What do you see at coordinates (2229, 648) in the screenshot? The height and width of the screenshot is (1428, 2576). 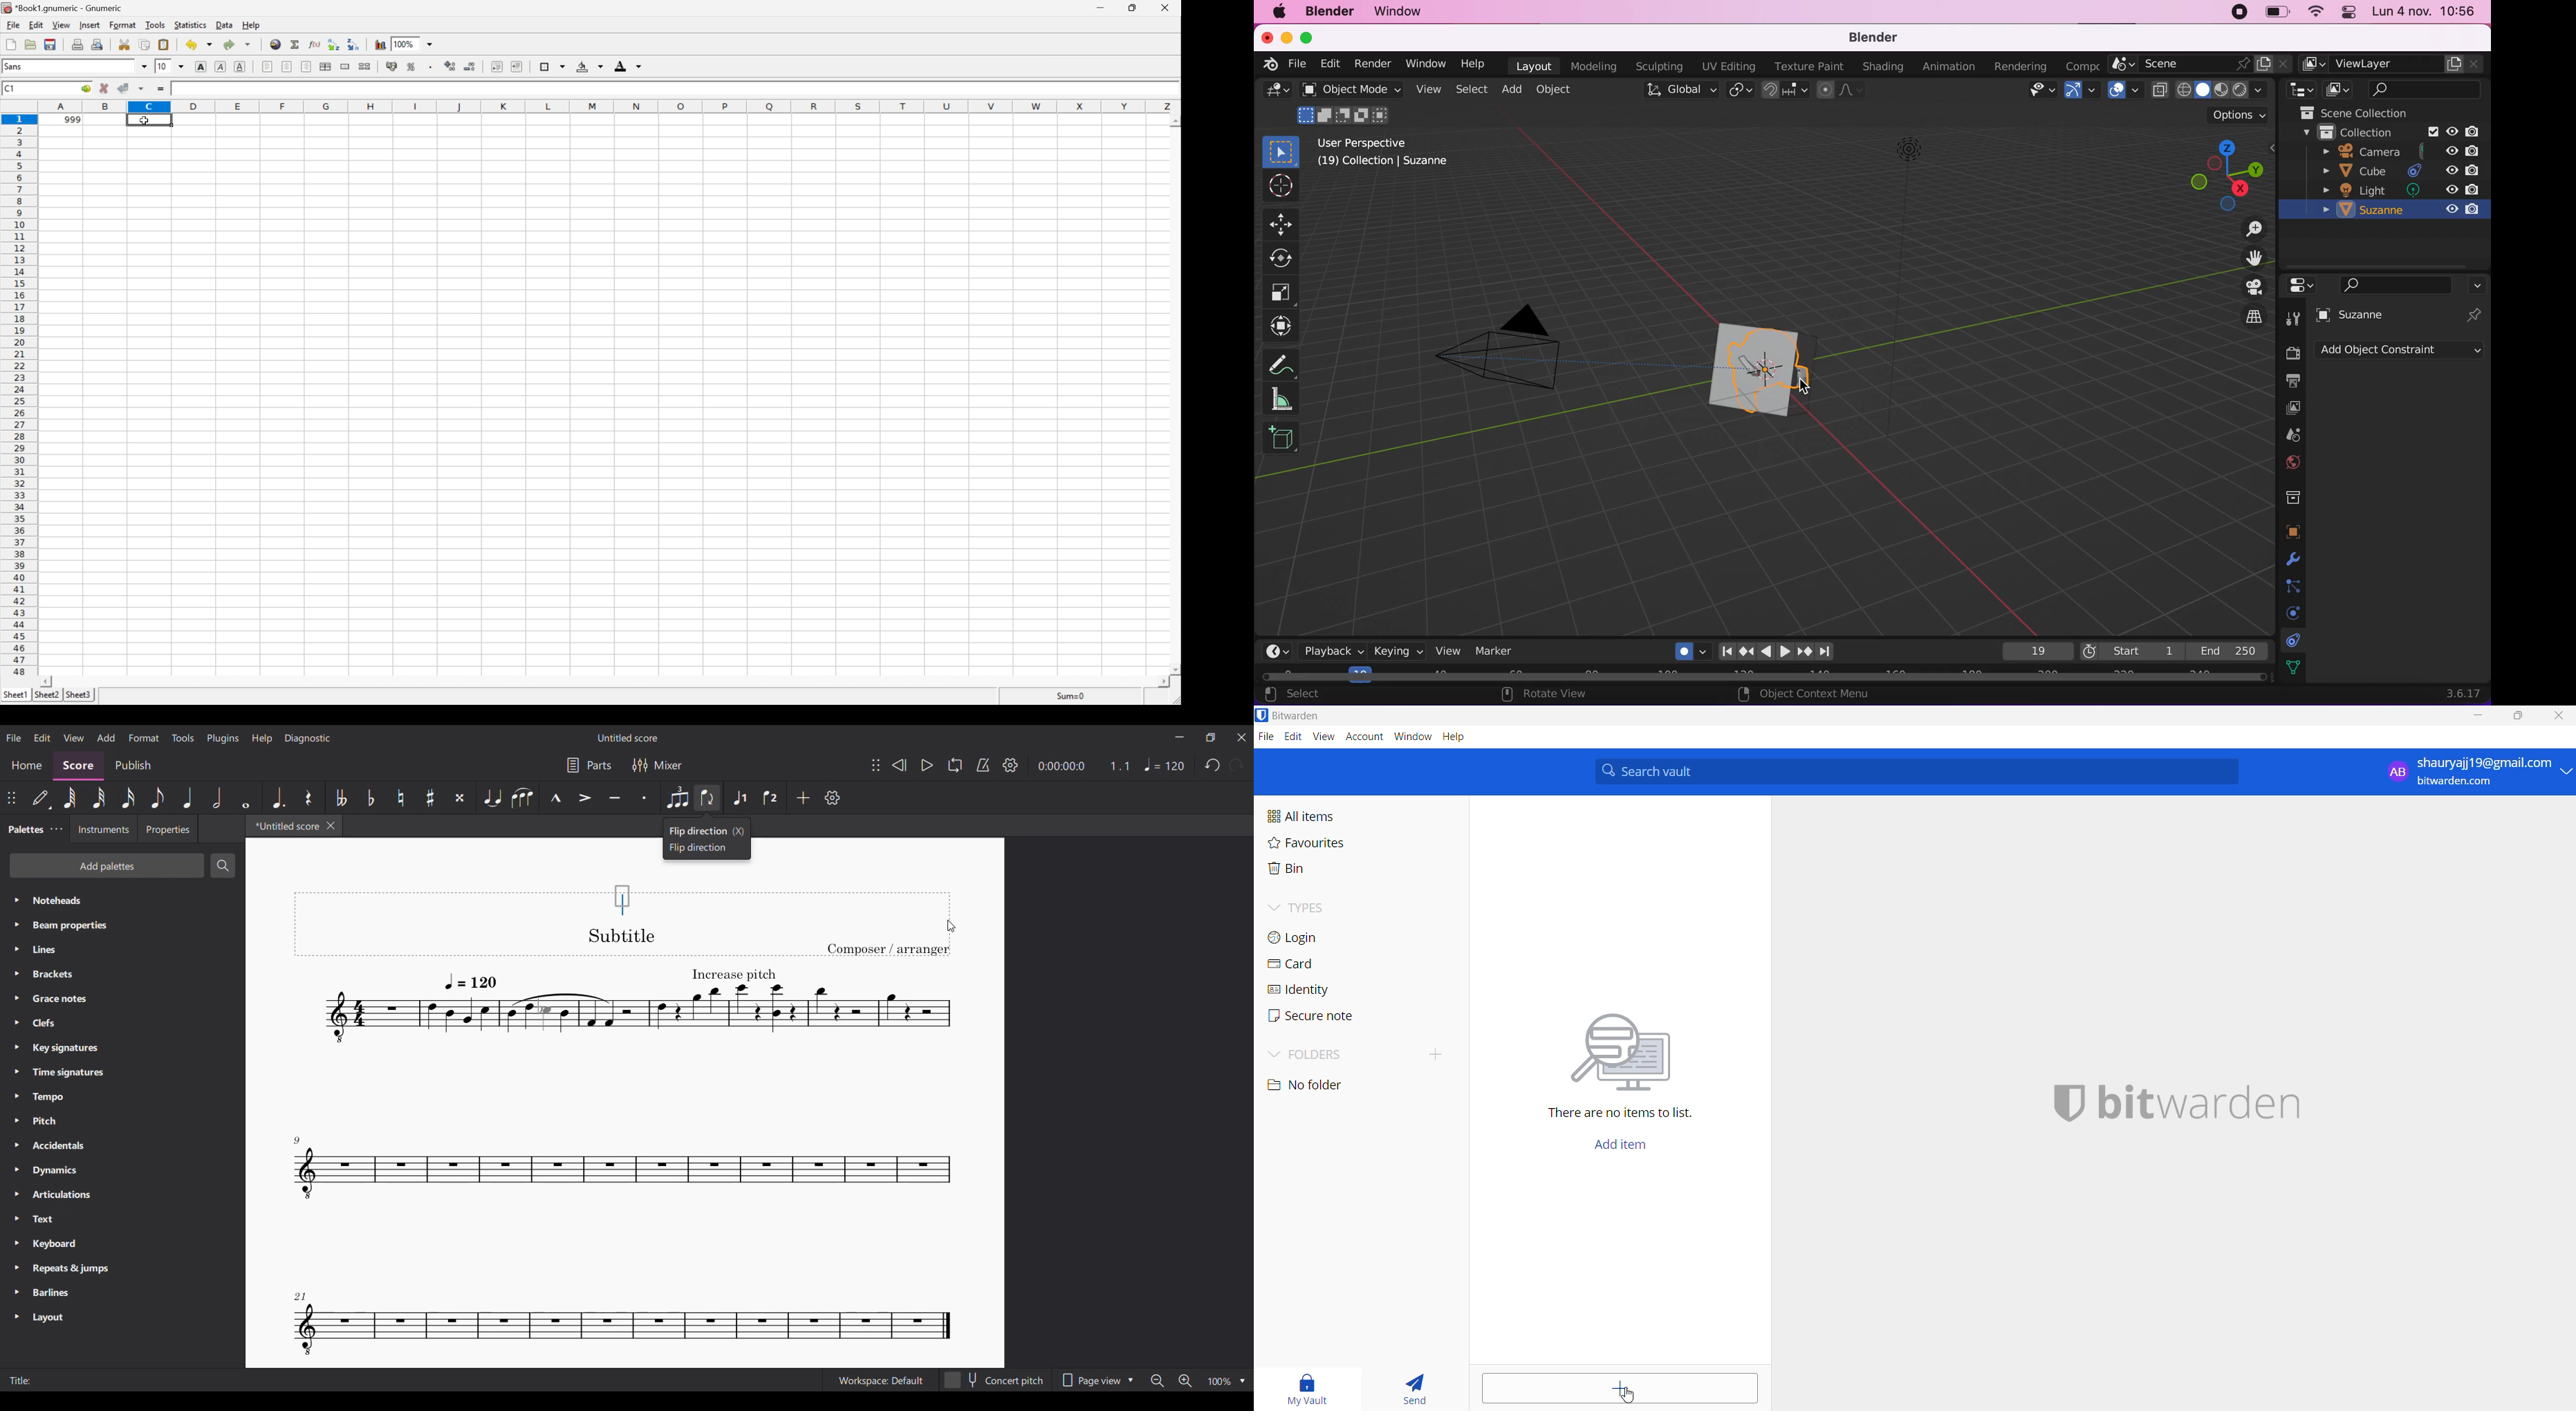 I see `final frame` at bounding box center [2229, 648].